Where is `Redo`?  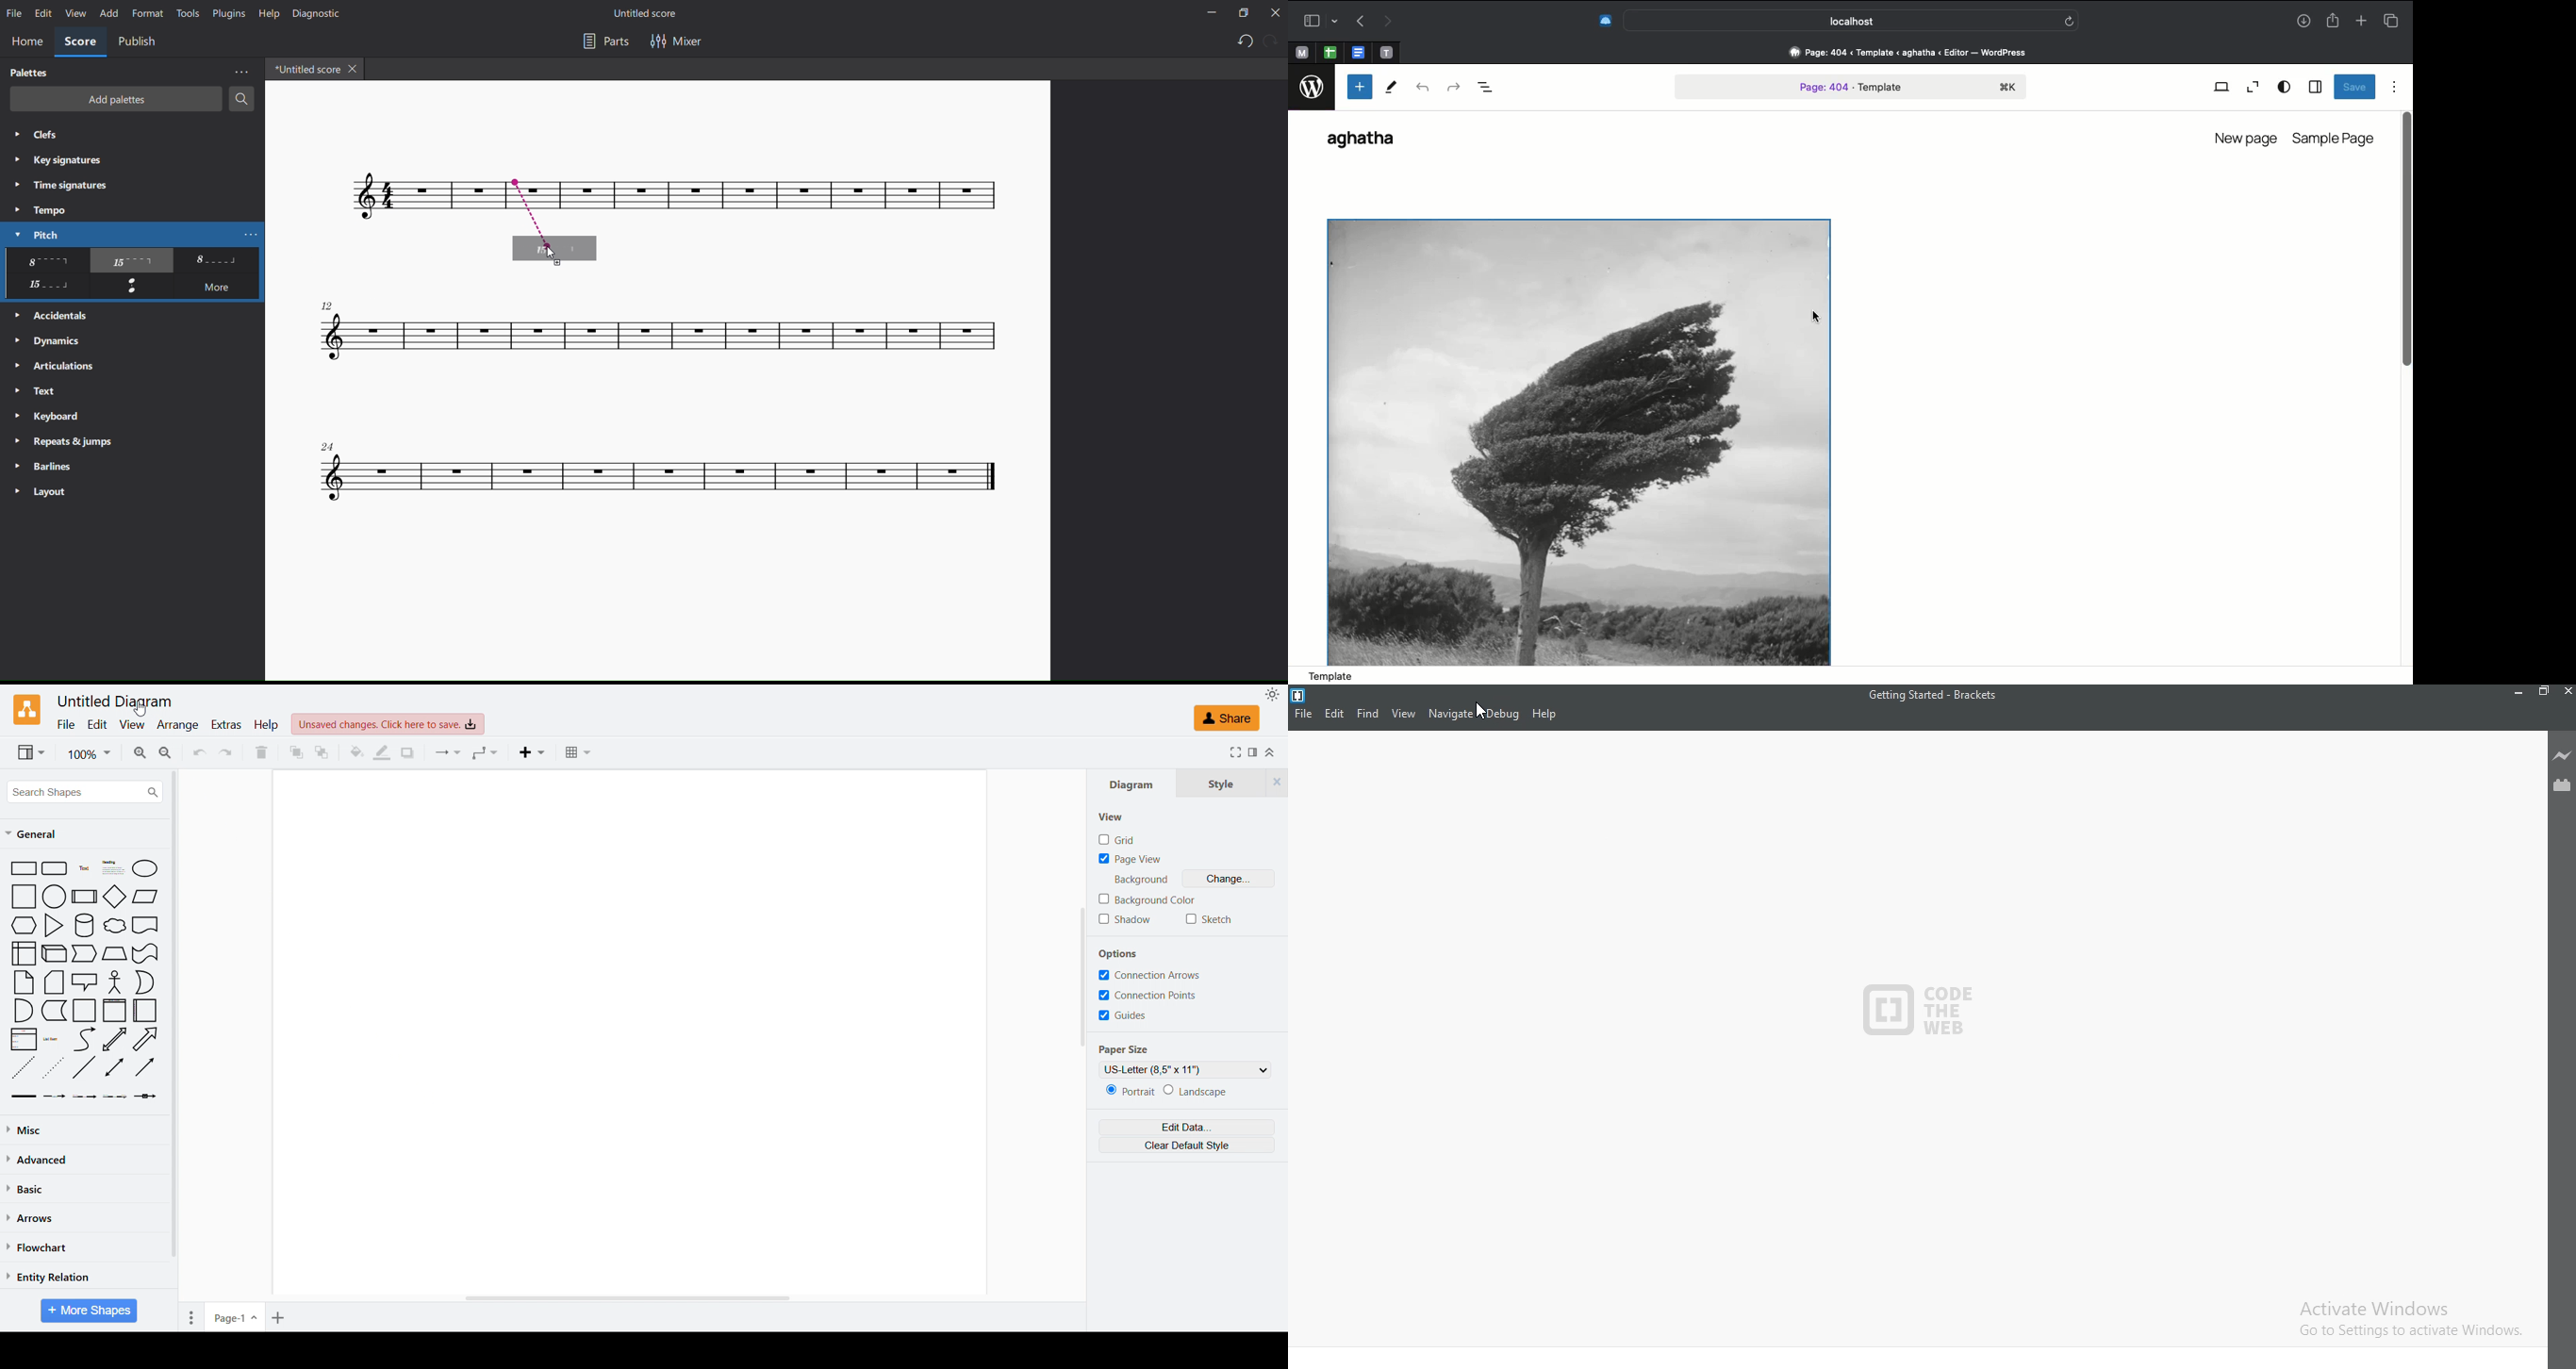 Redo is located at coordinates (1386, 22).